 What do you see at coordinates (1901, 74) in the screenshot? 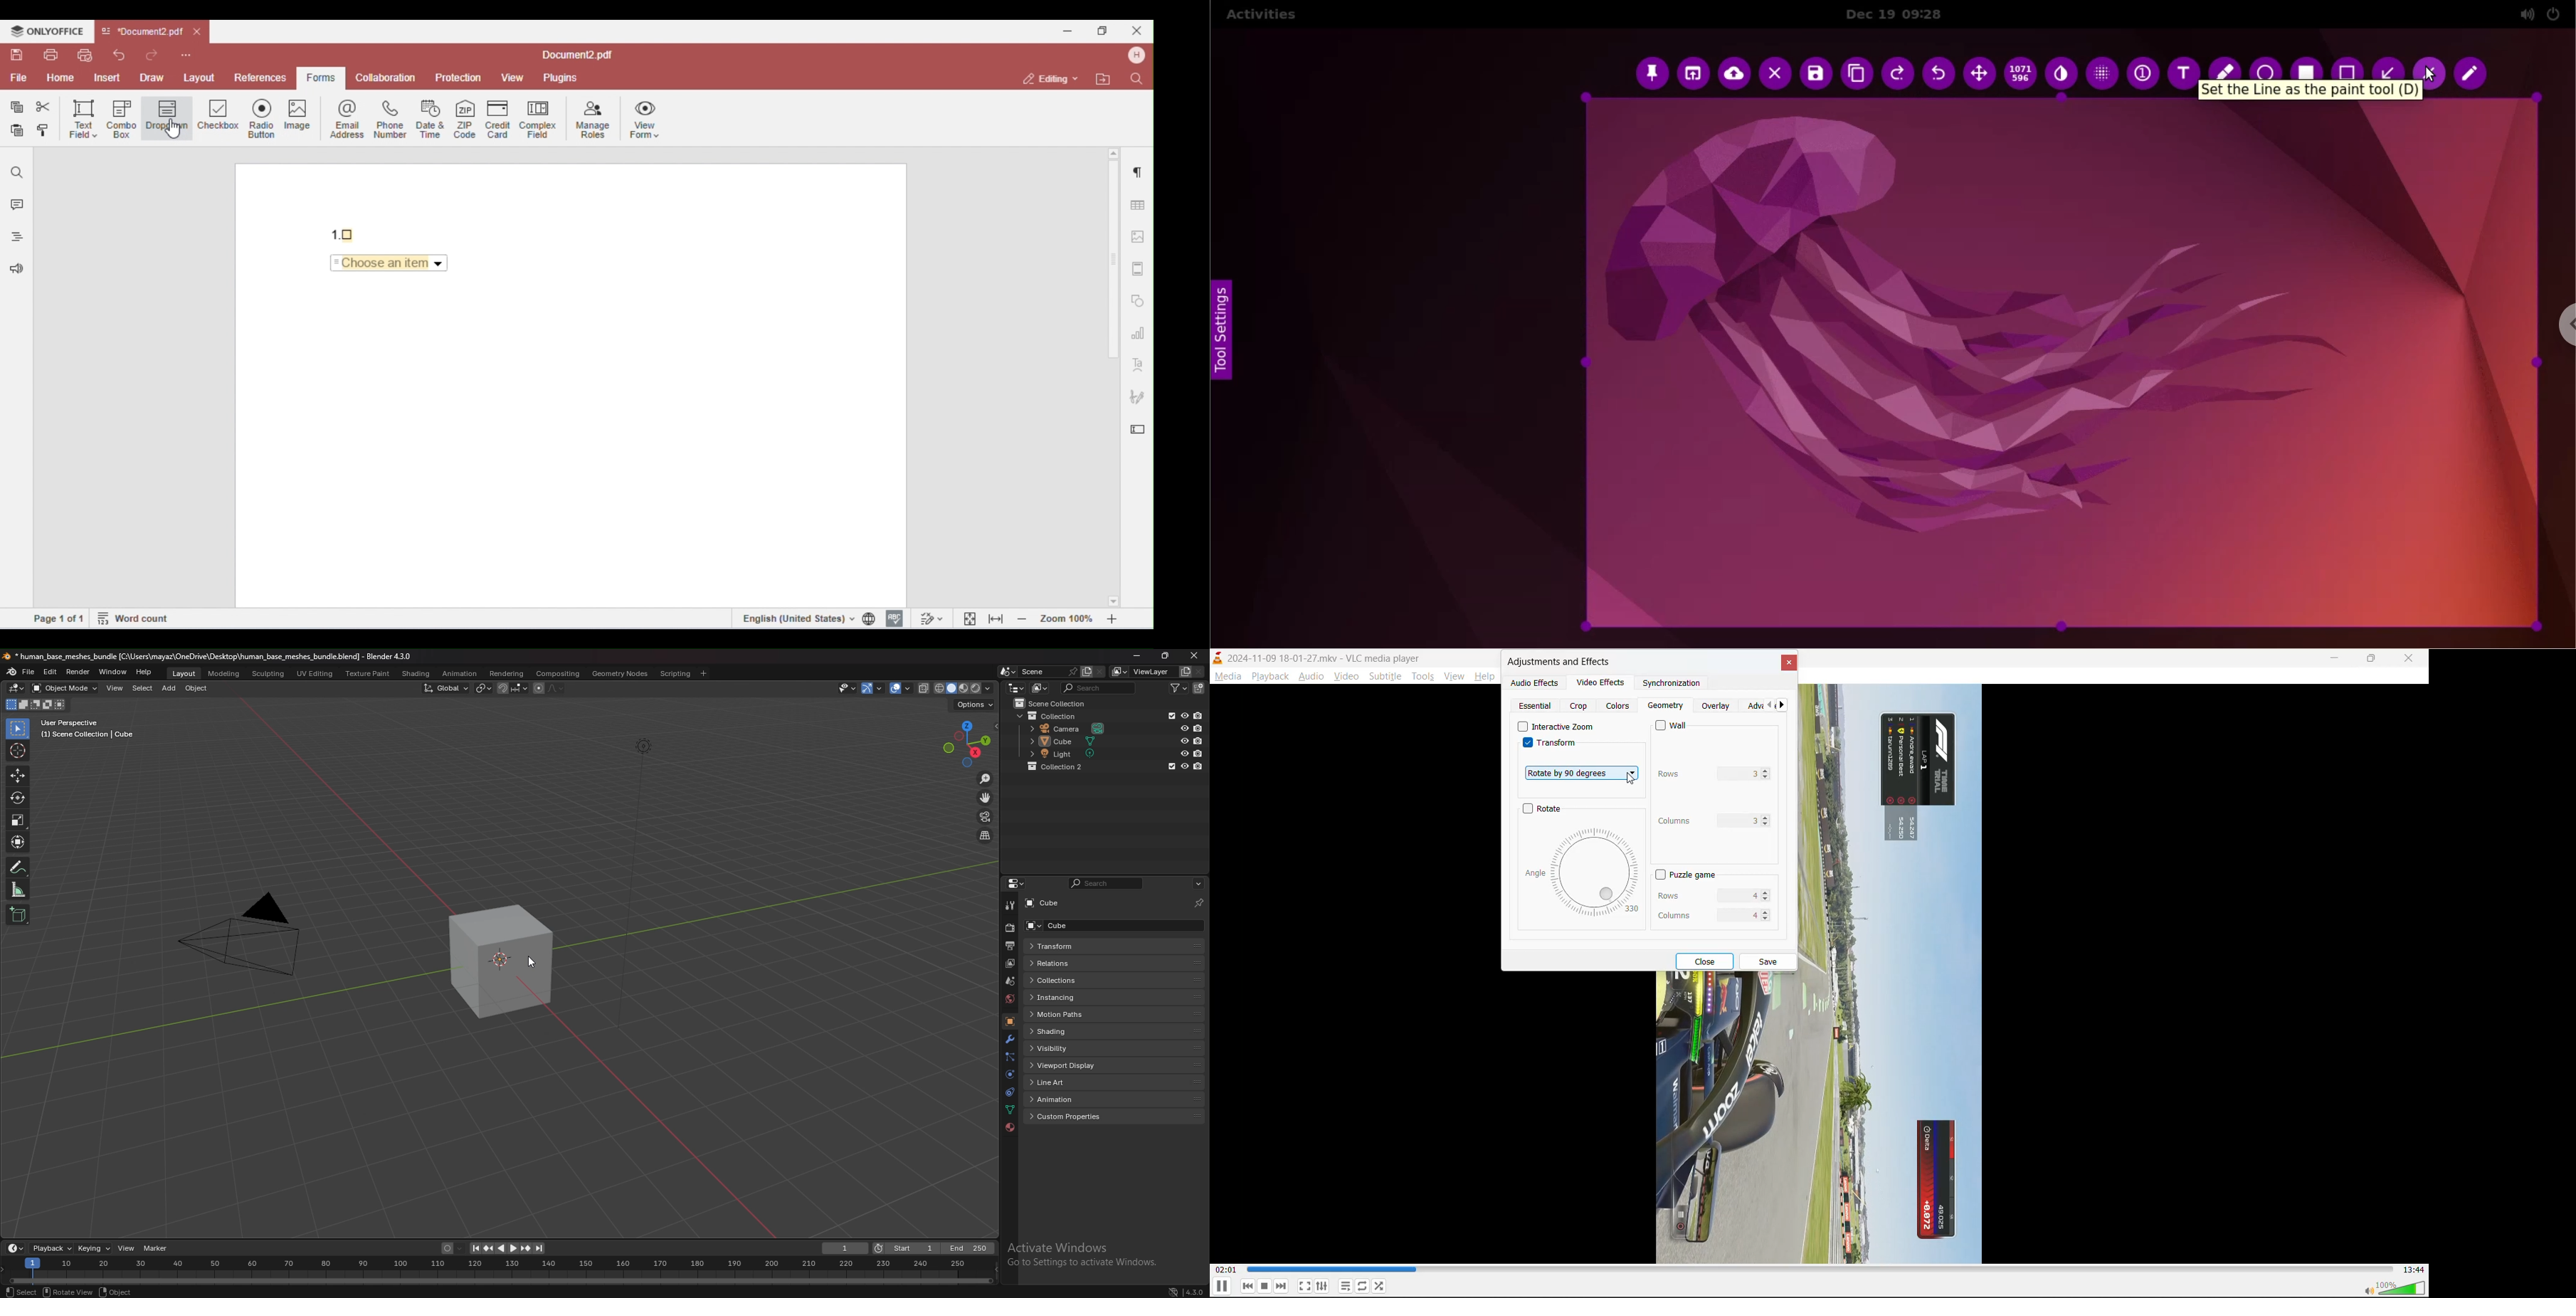
I see `redo` at bounding box center [1901, 74].